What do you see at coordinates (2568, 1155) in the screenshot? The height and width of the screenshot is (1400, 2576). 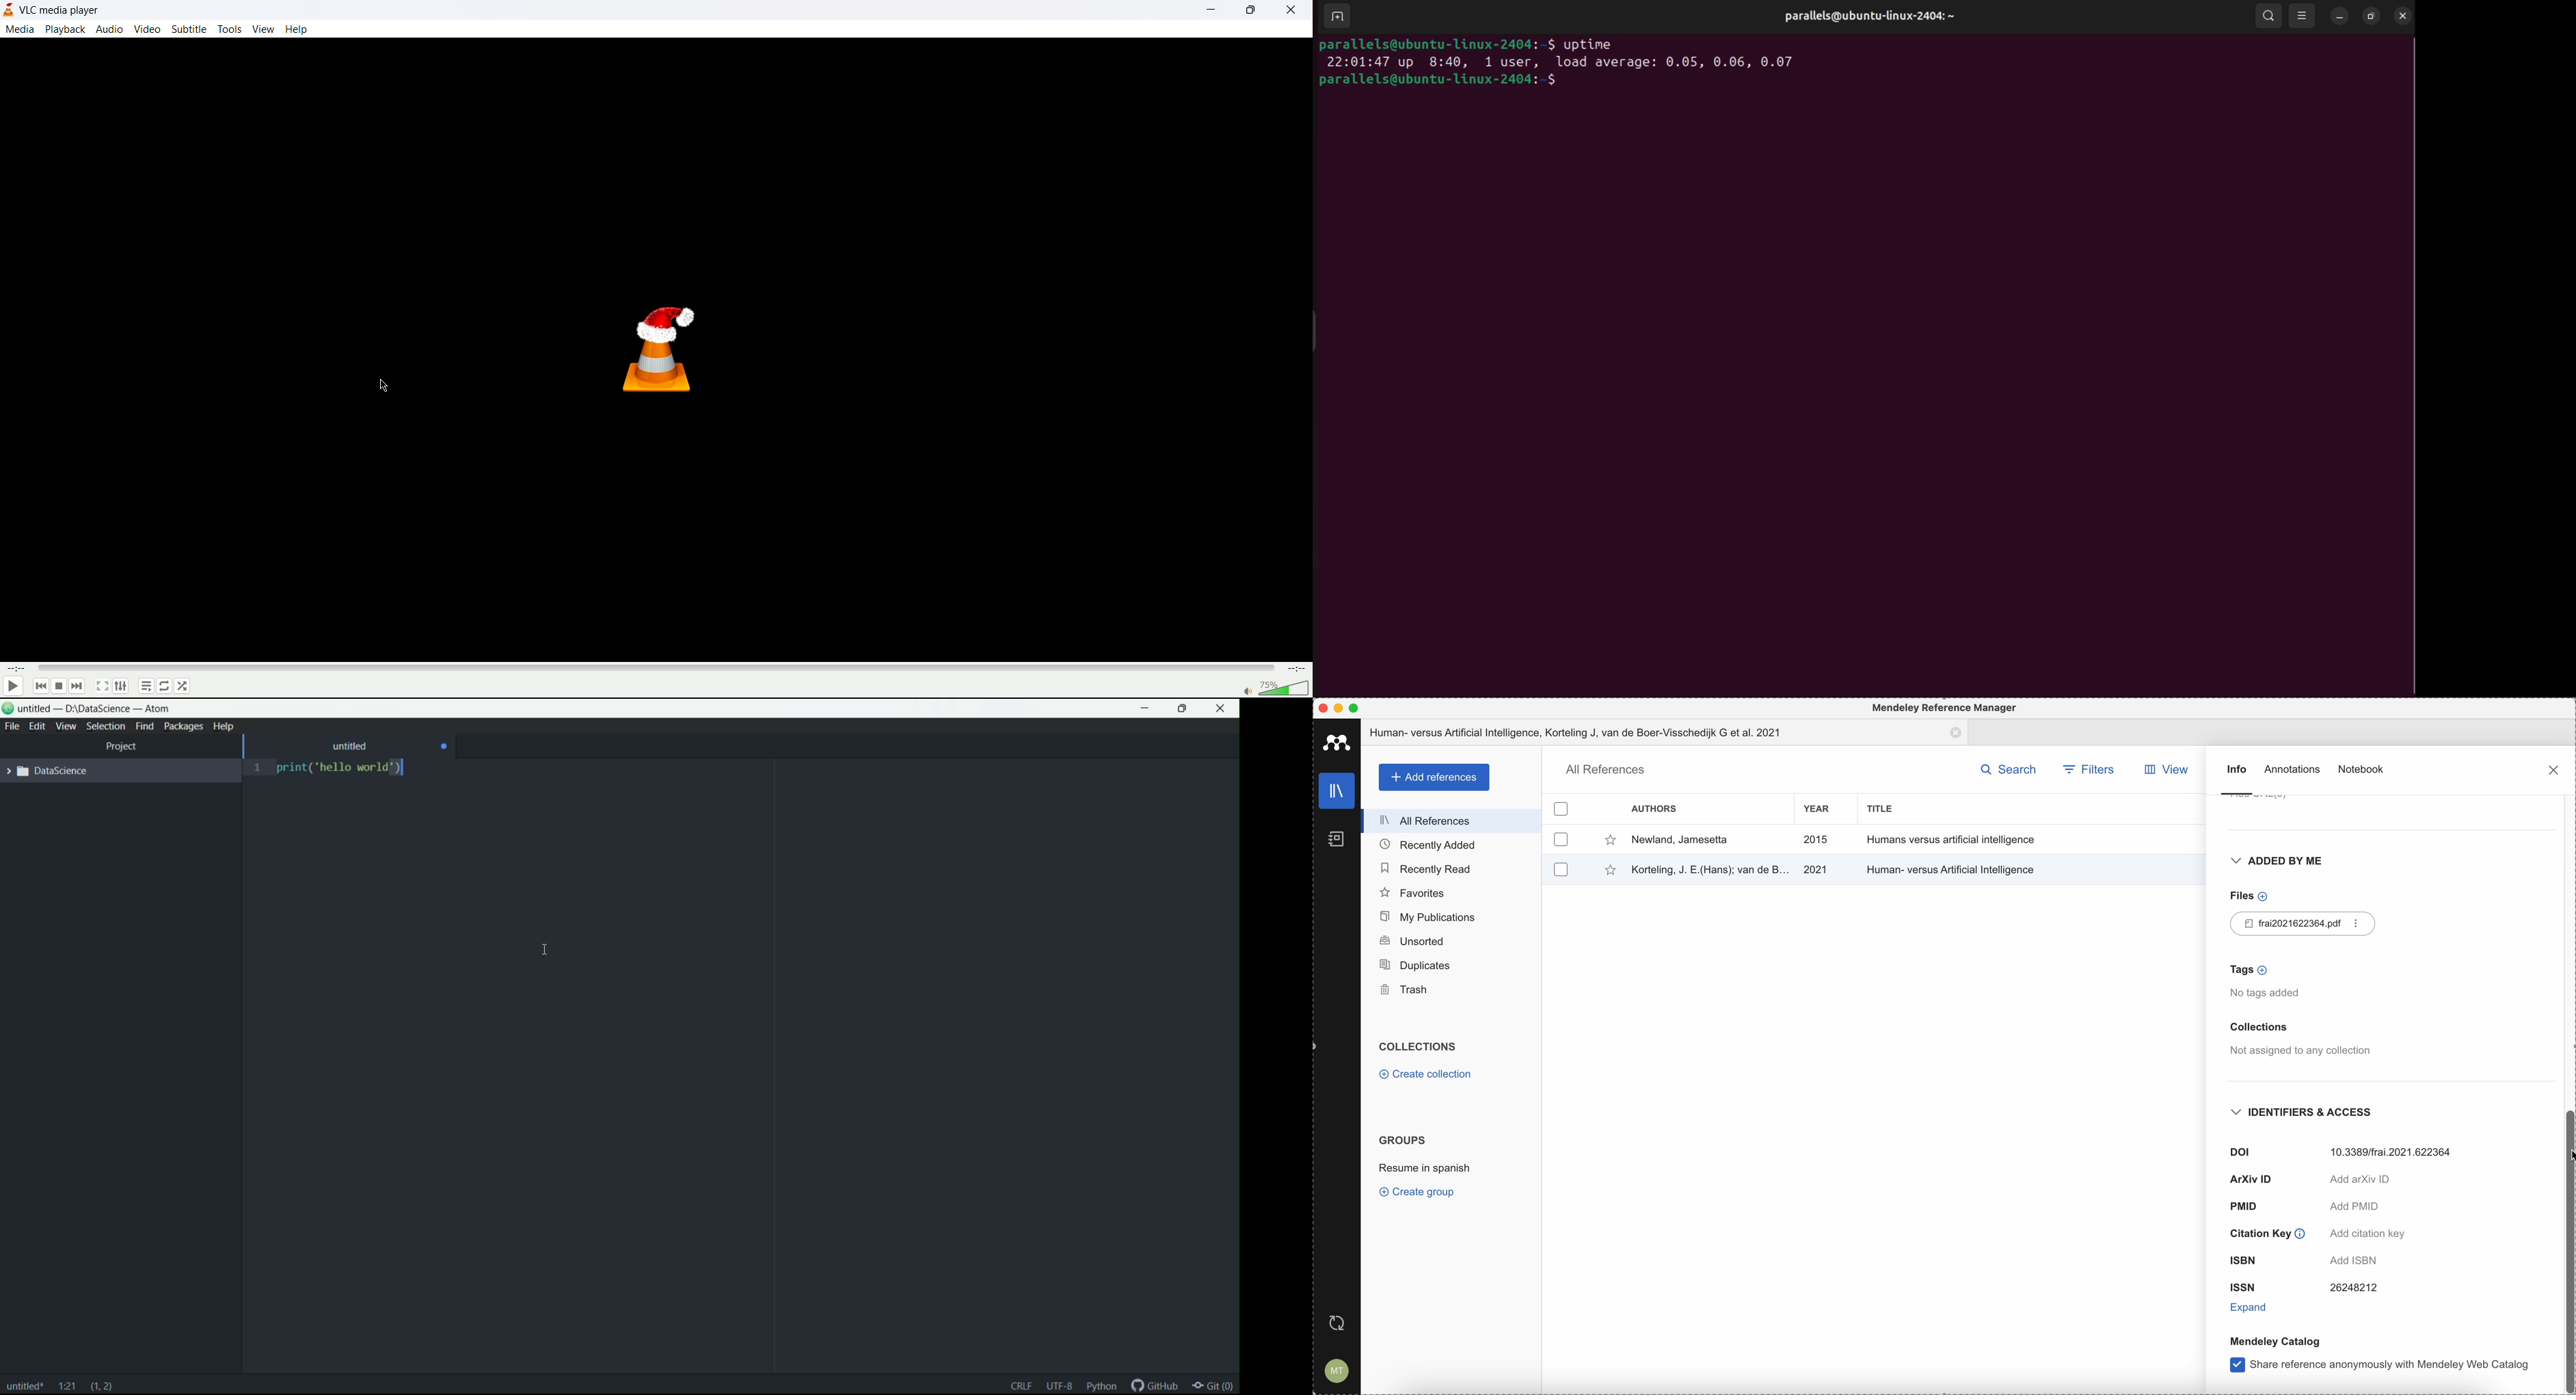 I see `cursor` at bounding box center [2568, 1155].